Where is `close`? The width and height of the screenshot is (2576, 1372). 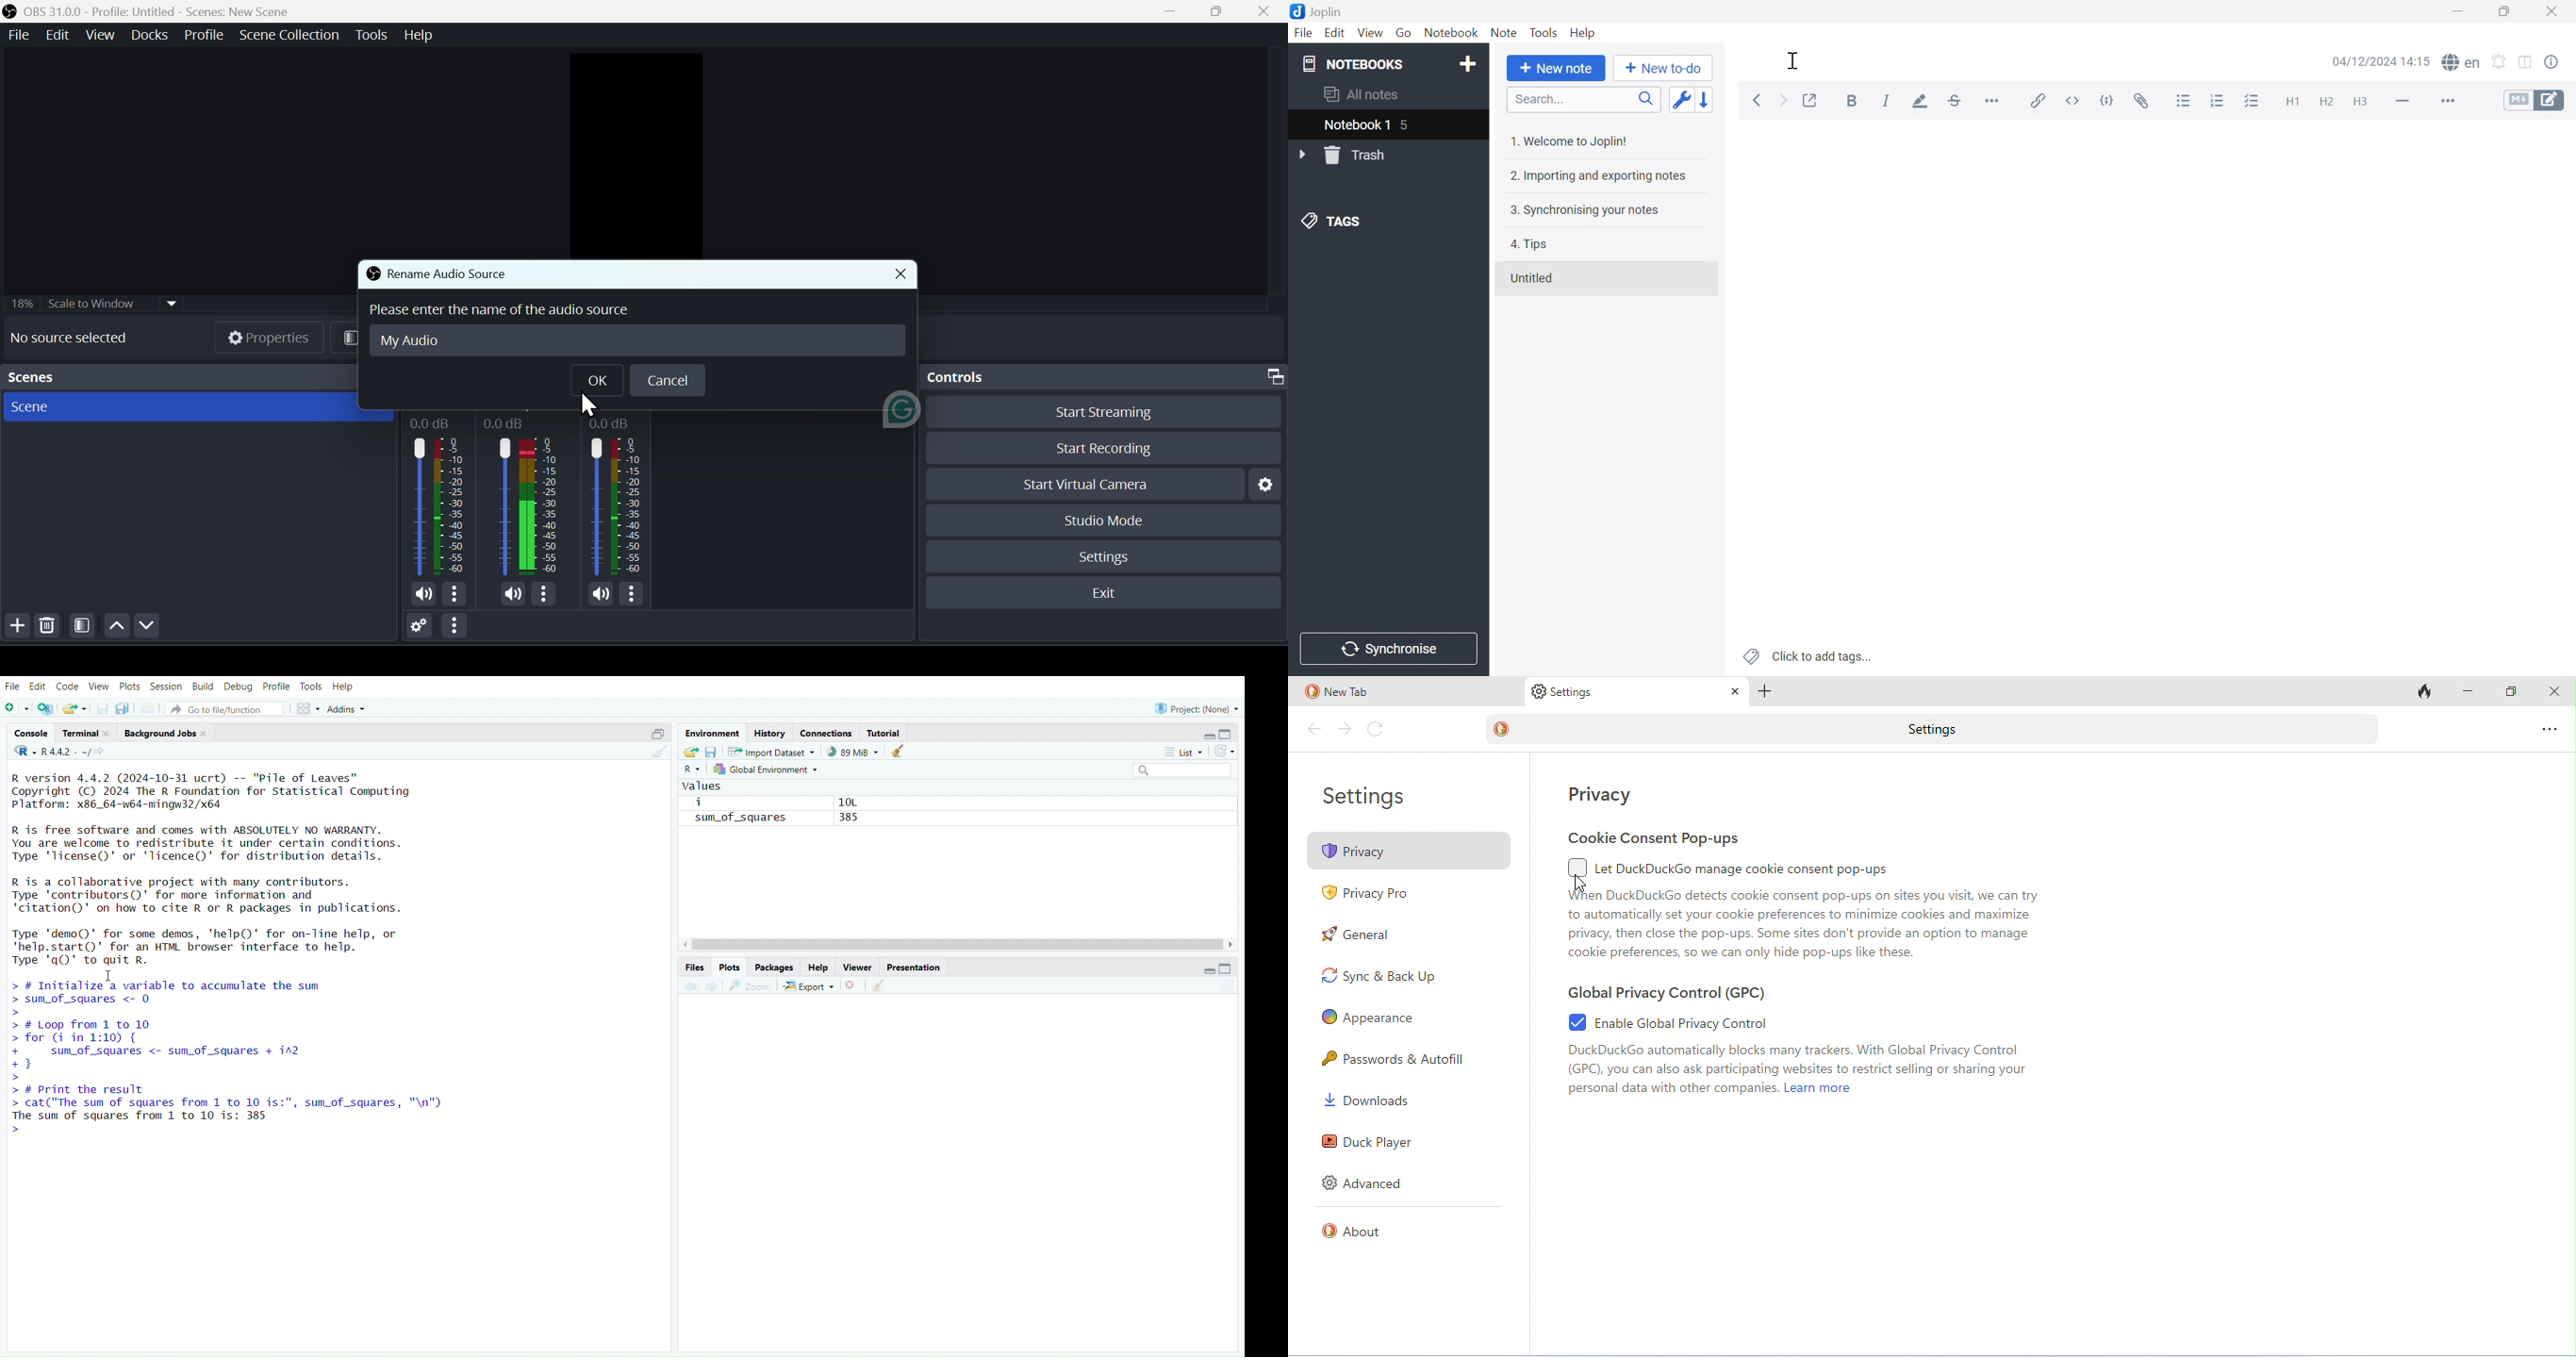 close is located at coordinates (2551, 689).